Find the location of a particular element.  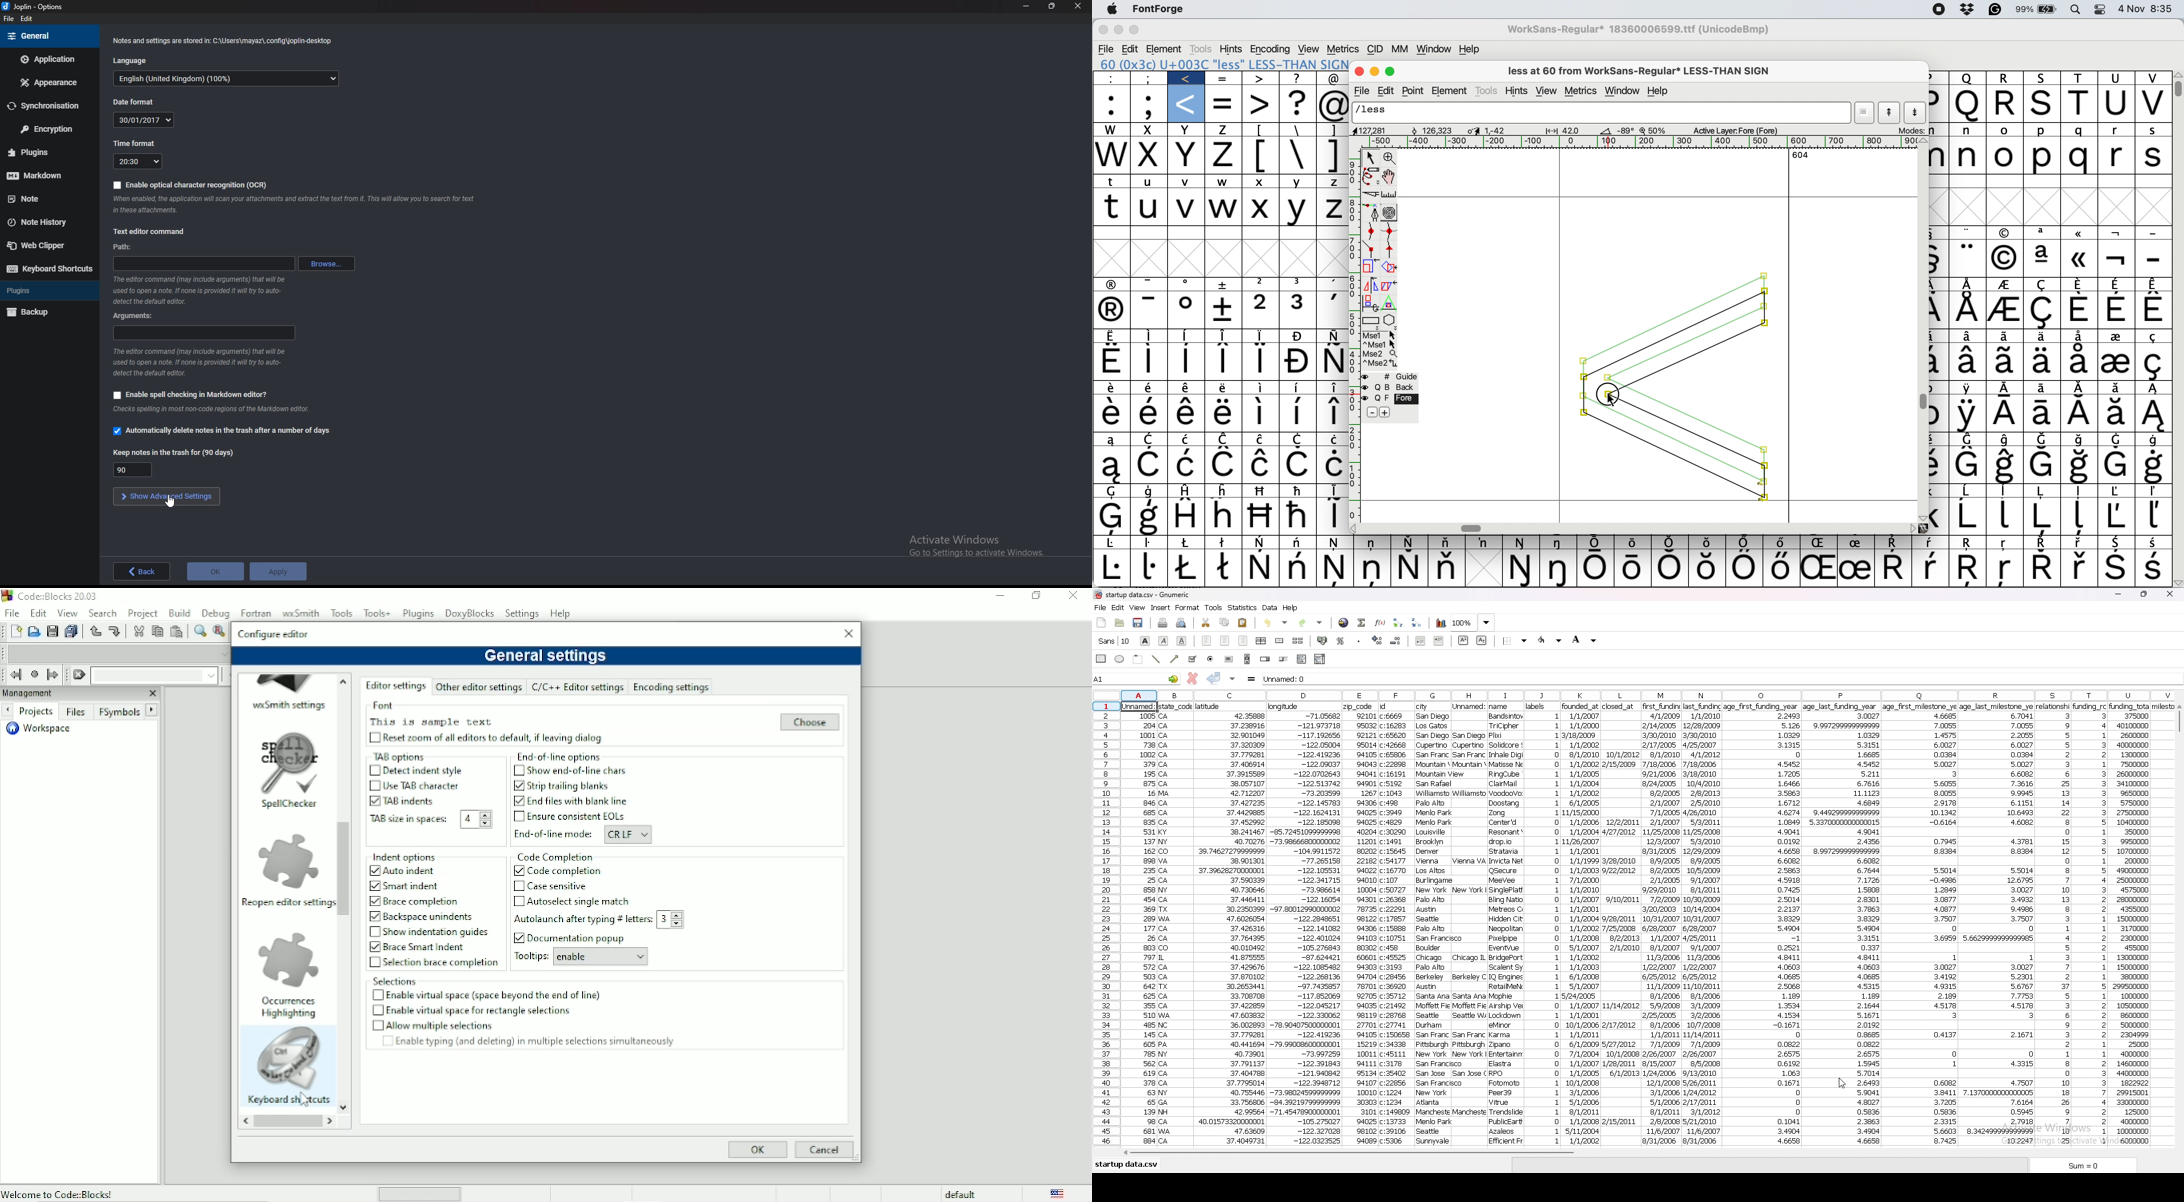

End-of-line mode: is located at coordinates (550, 834).